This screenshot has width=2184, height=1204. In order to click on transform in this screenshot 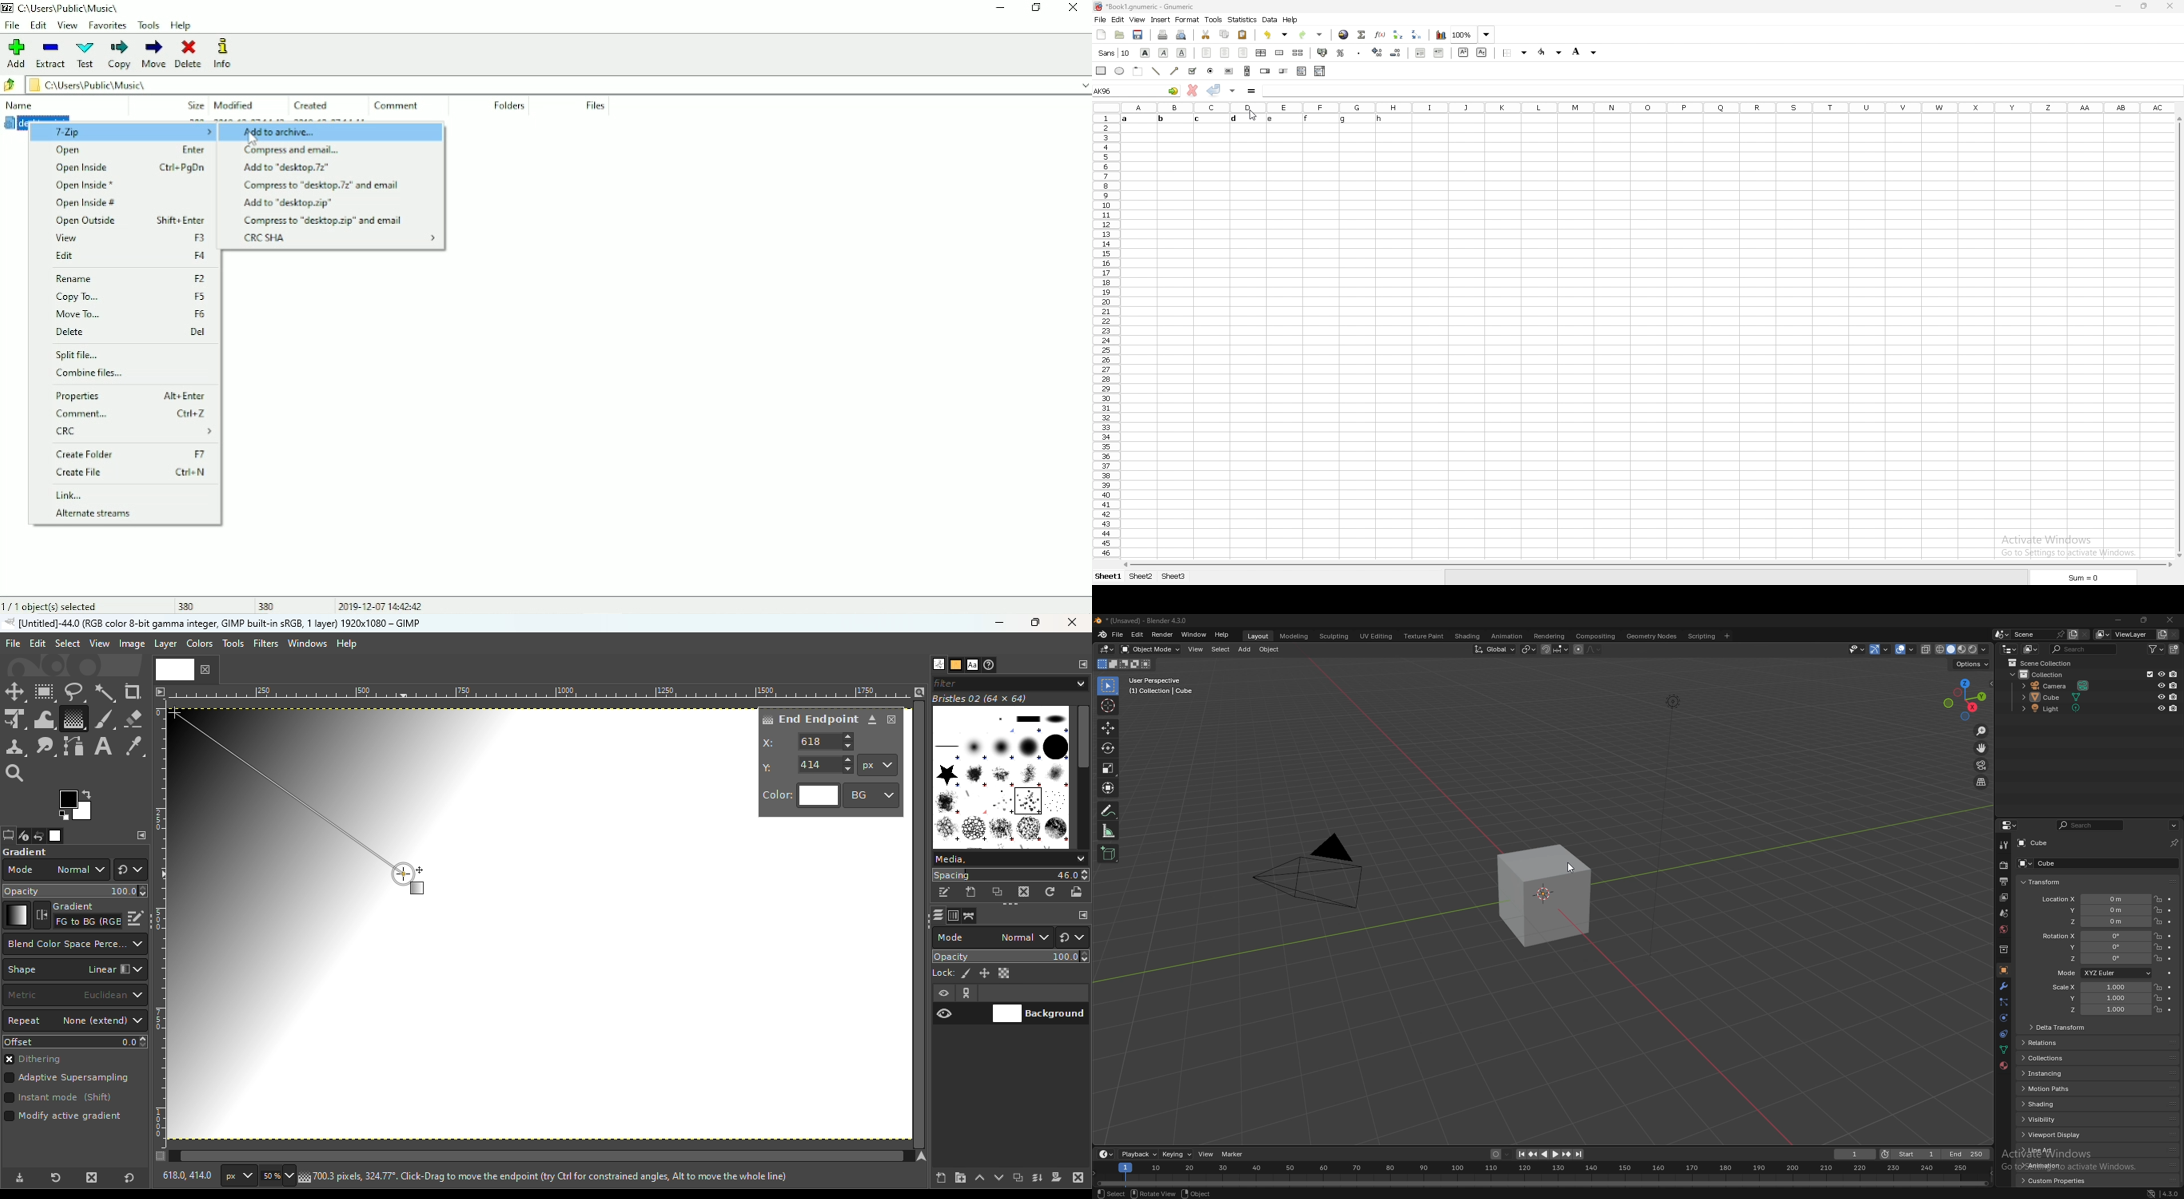, I will do `click(2042, 882)`.